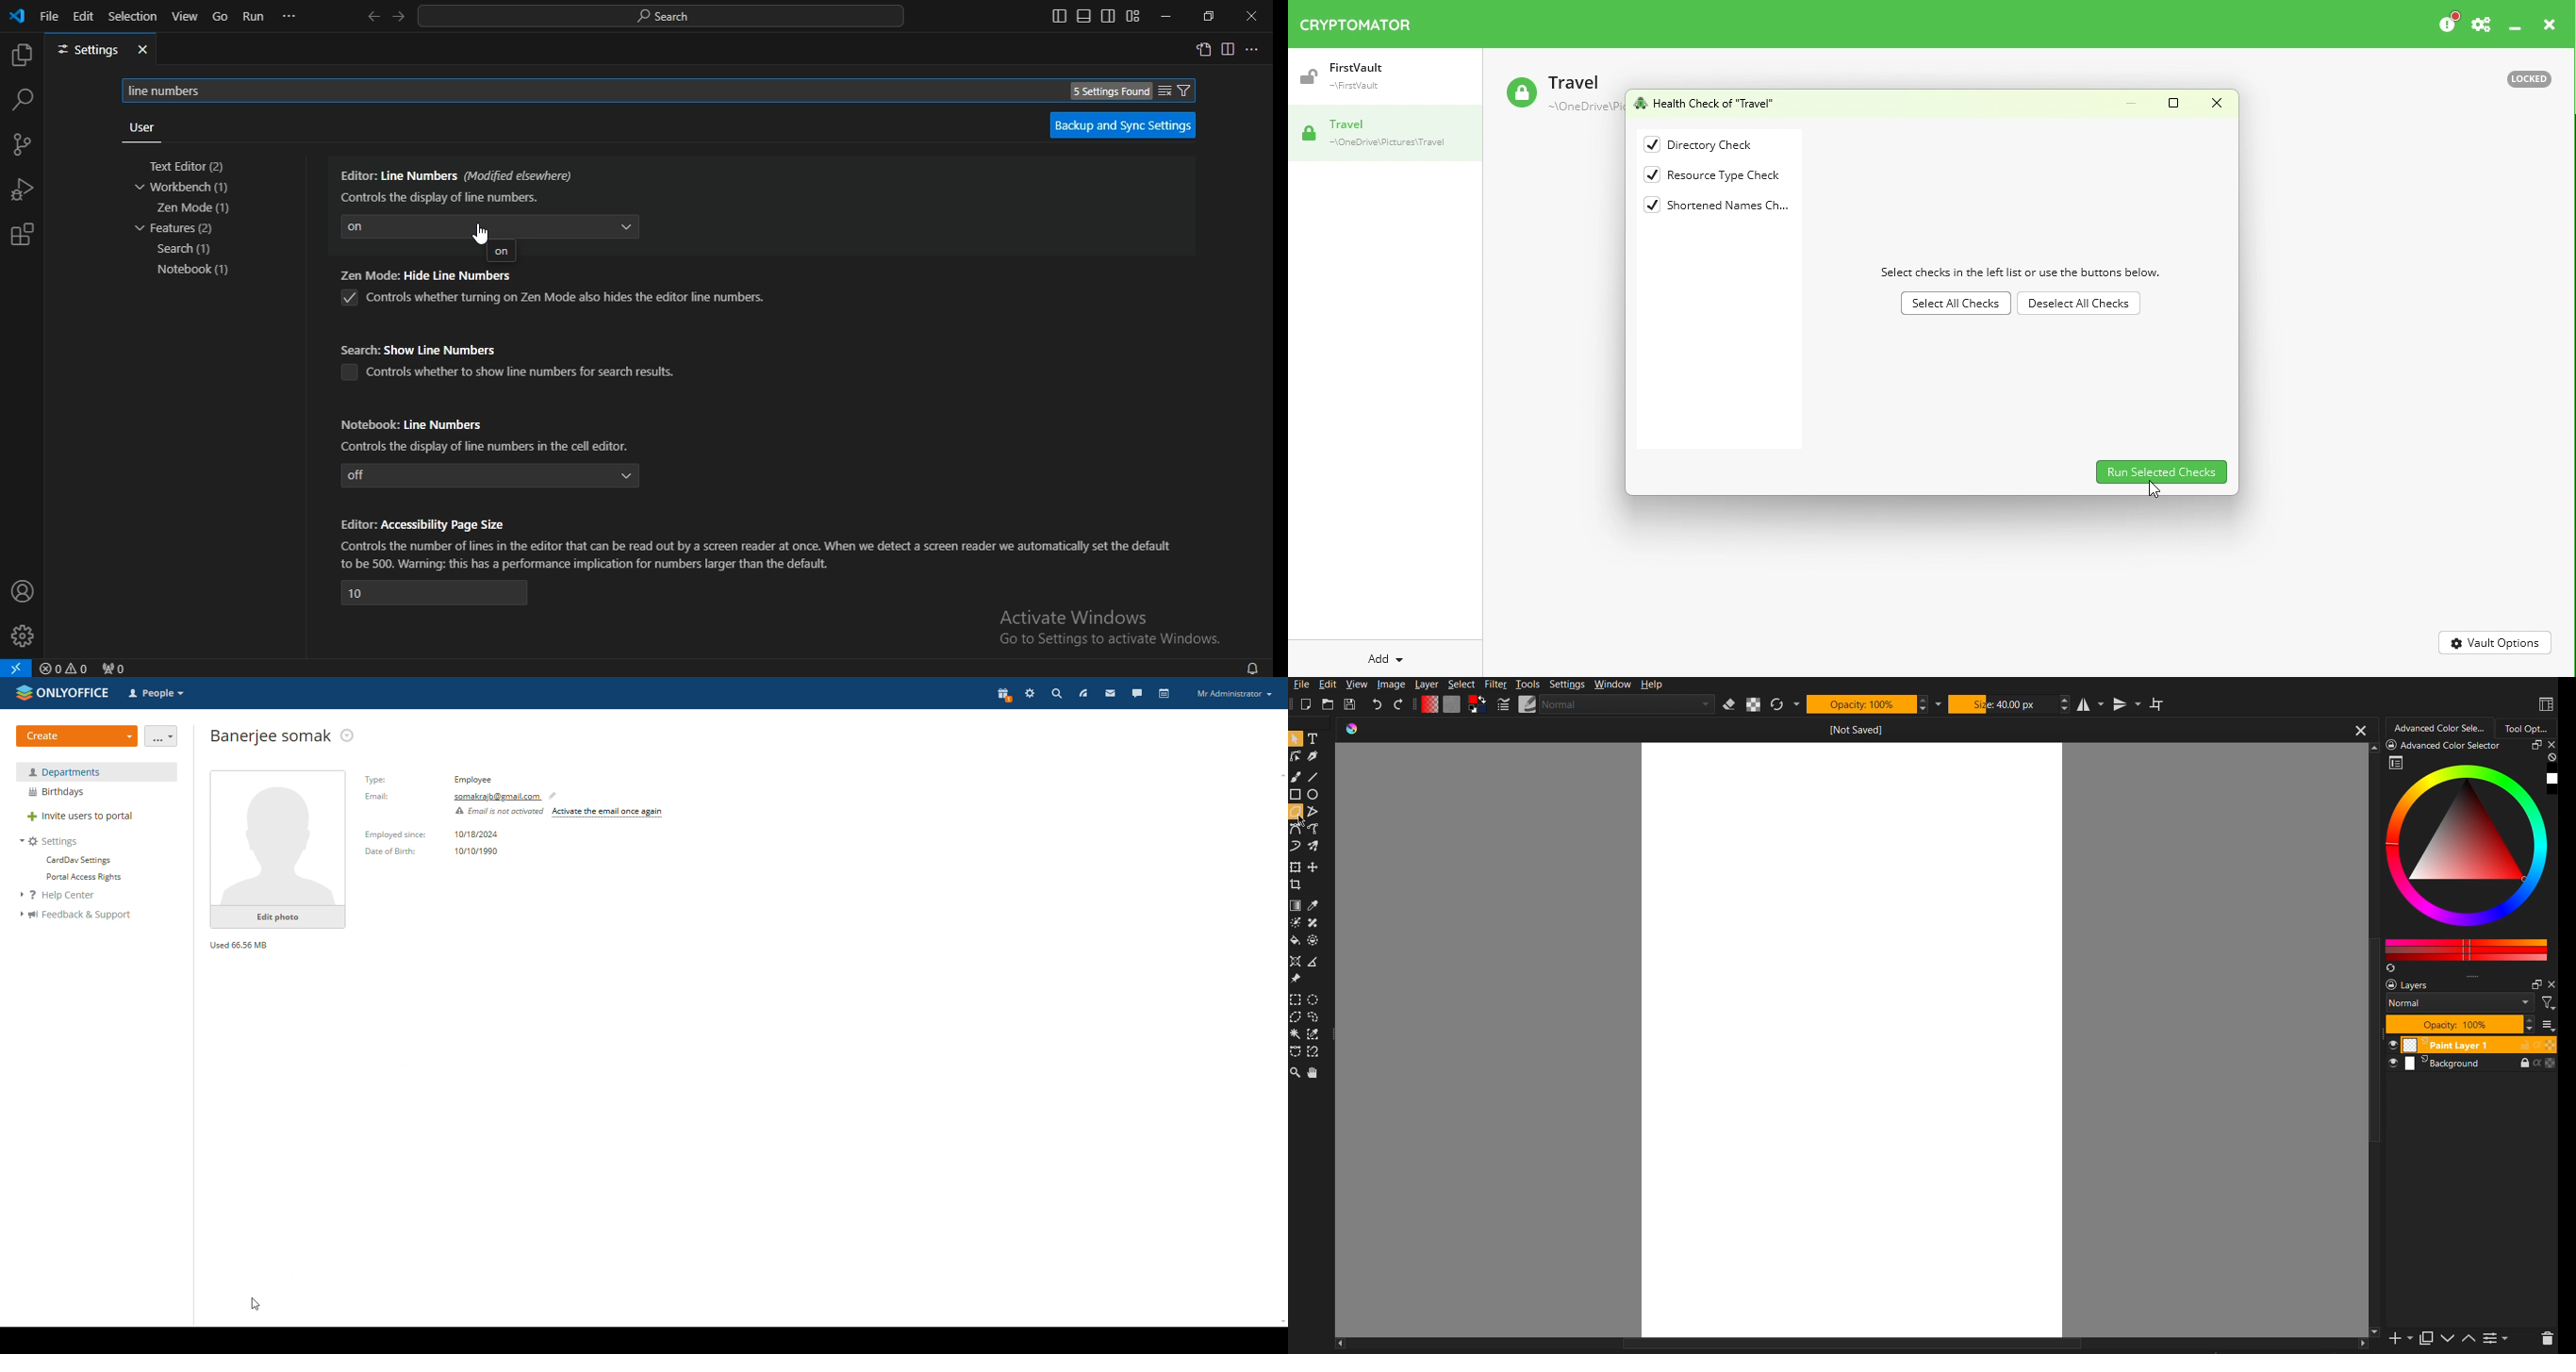 The height and width of the screenshot is (1372, 2576). I want to click on date of birth, so click(392, 852).